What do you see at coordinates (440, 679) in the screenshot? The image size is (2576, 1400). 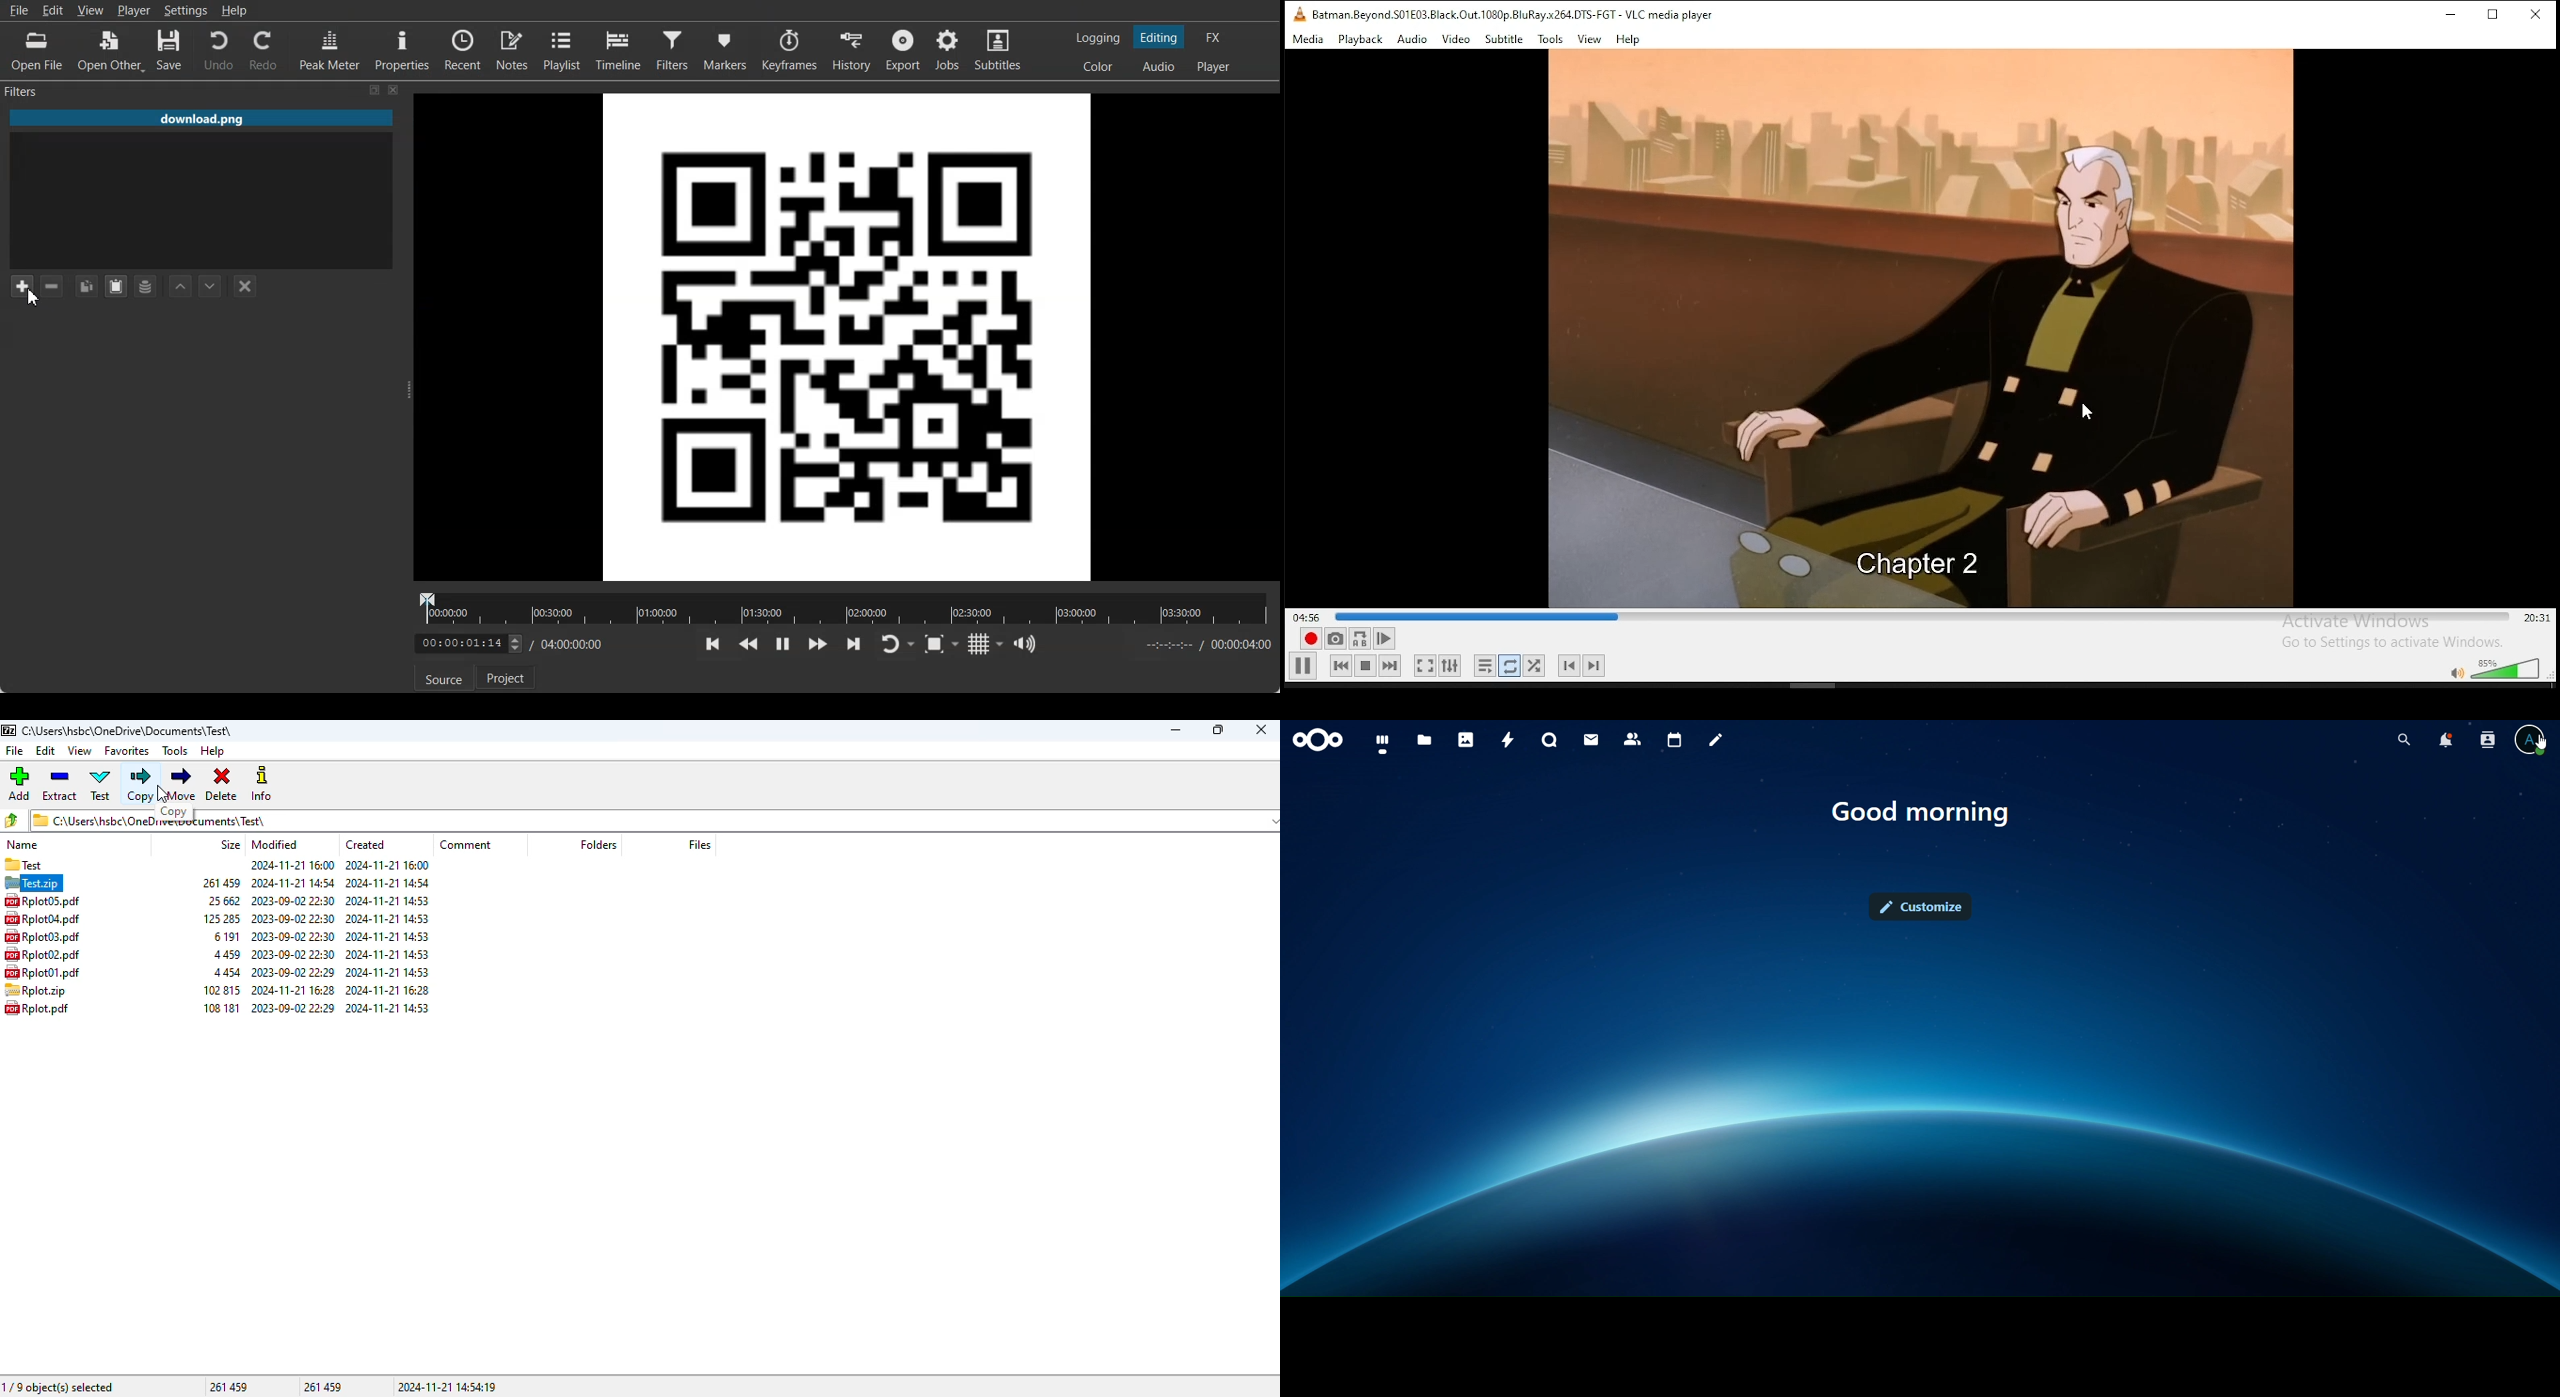 I see `Source` at bounding box center [440, 679].